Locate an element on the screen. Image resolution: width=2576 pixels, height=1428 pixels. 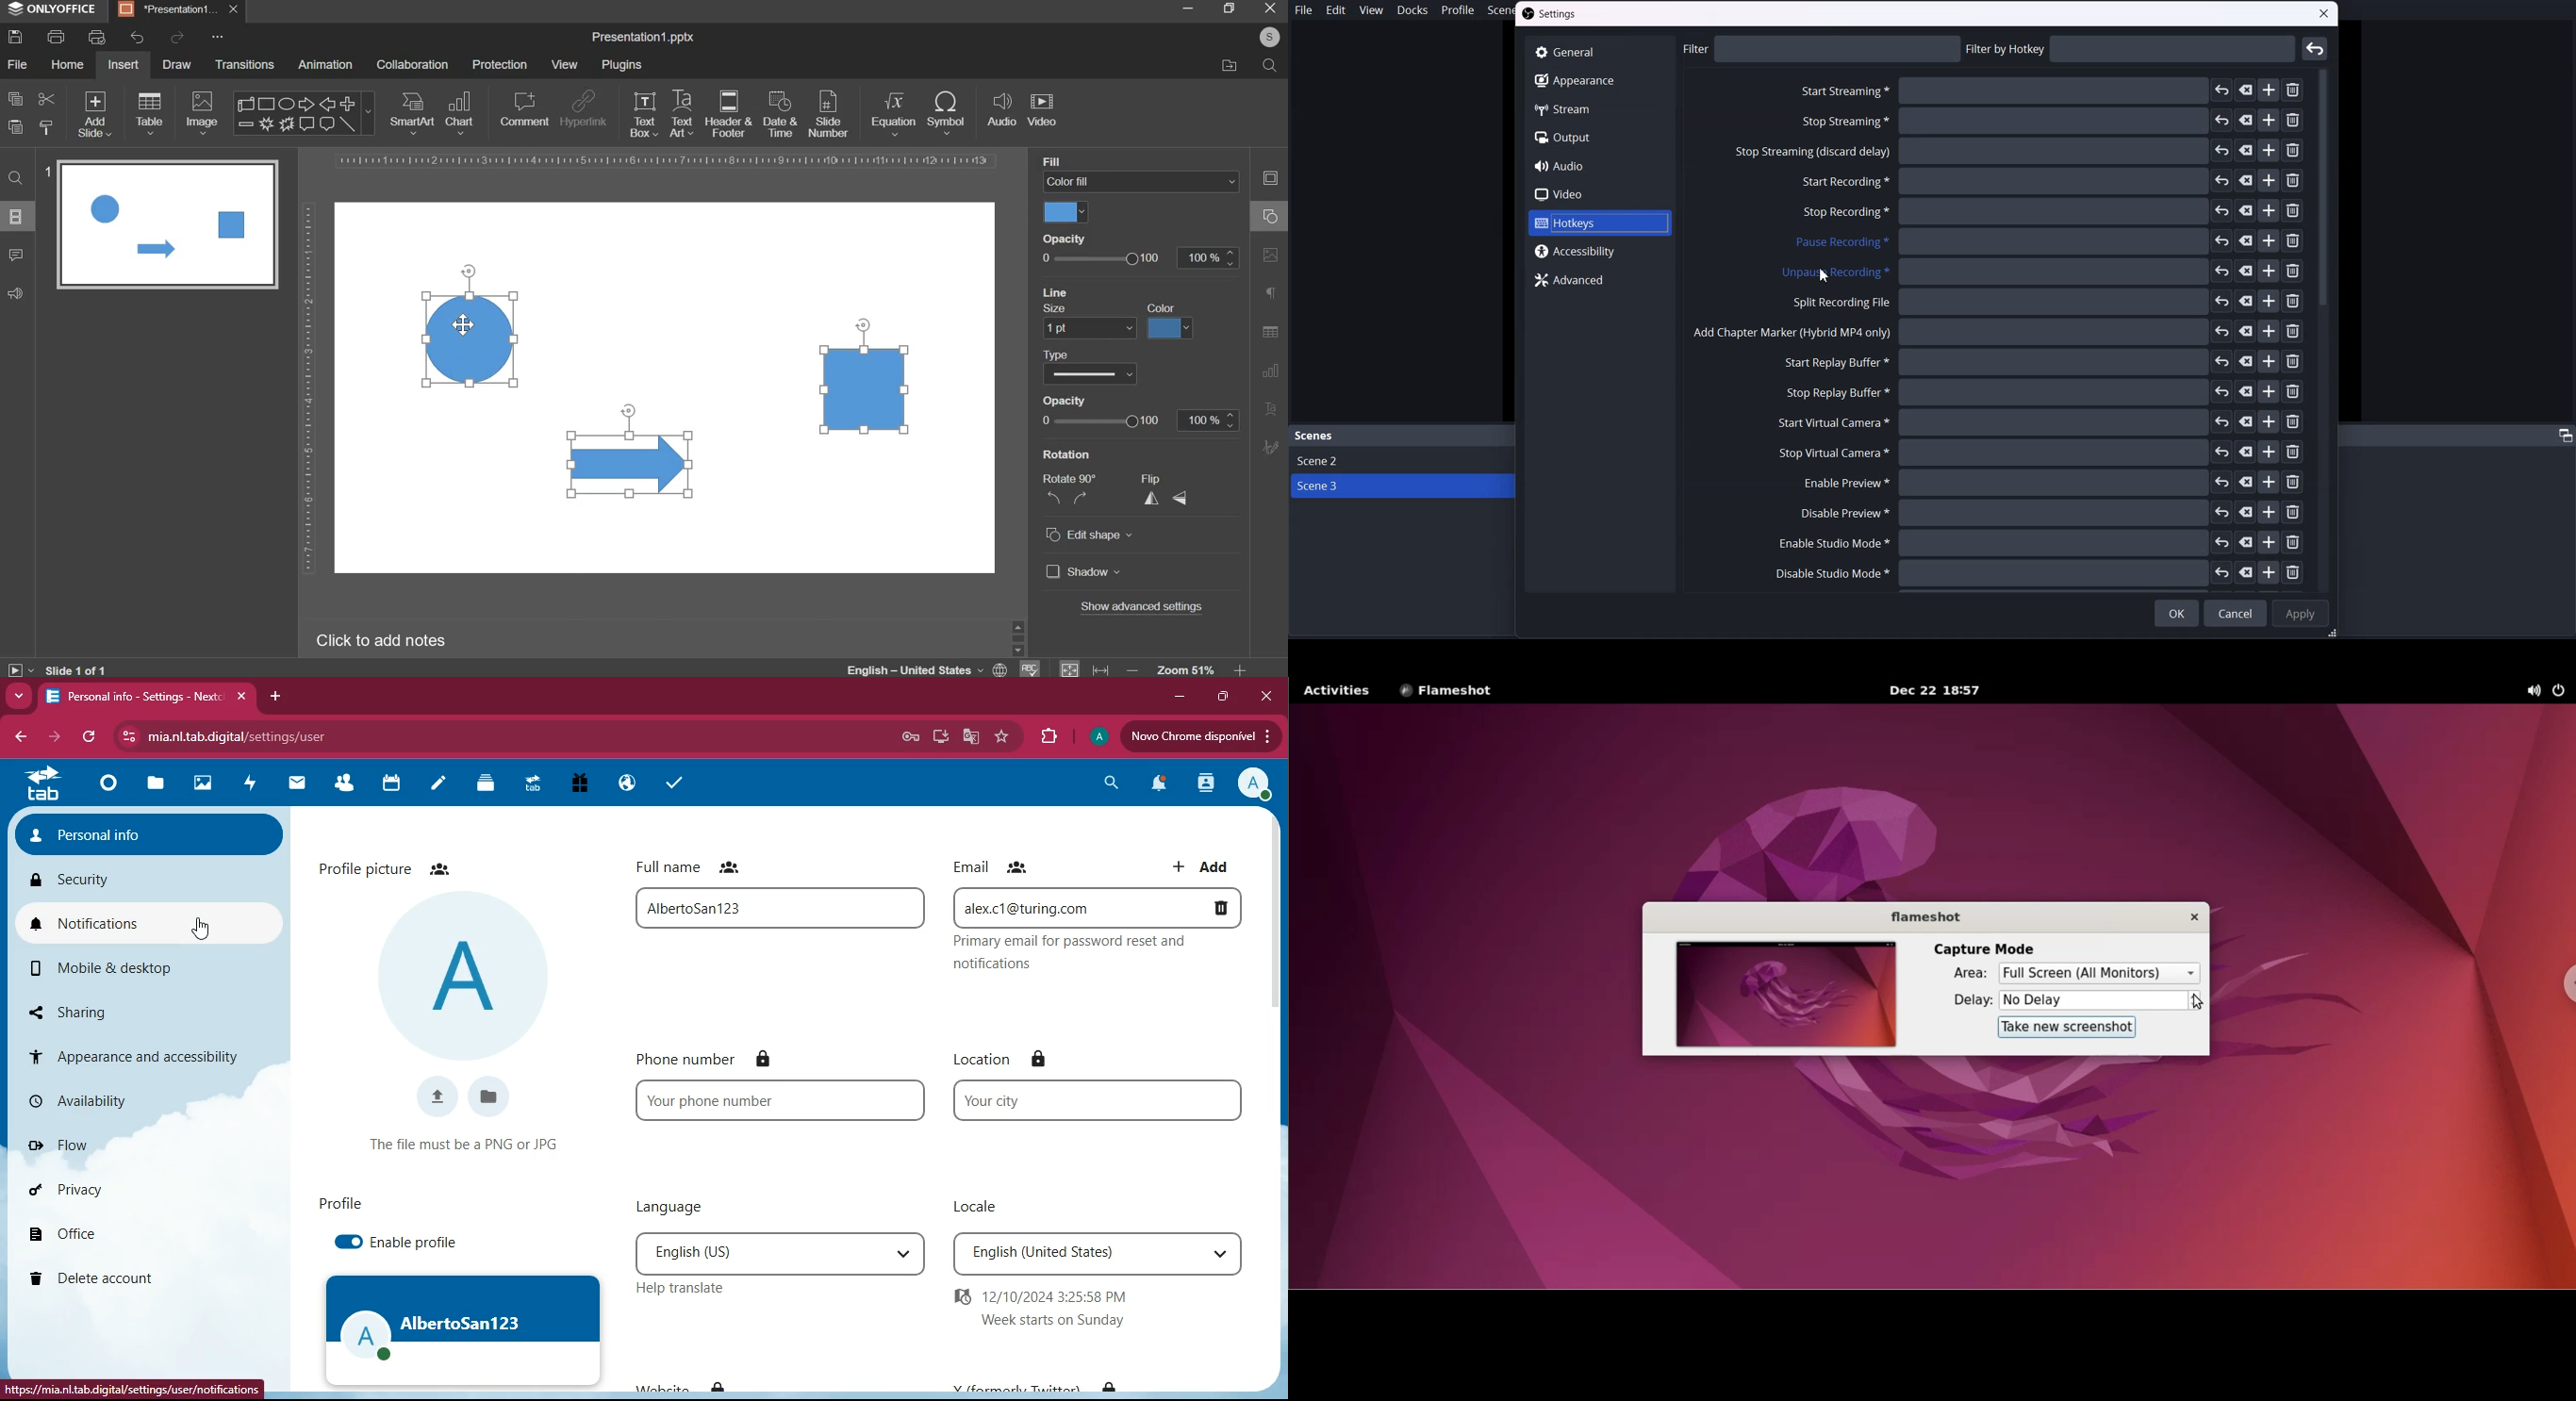
Hotkeys is located at coordinates (1598, 224).